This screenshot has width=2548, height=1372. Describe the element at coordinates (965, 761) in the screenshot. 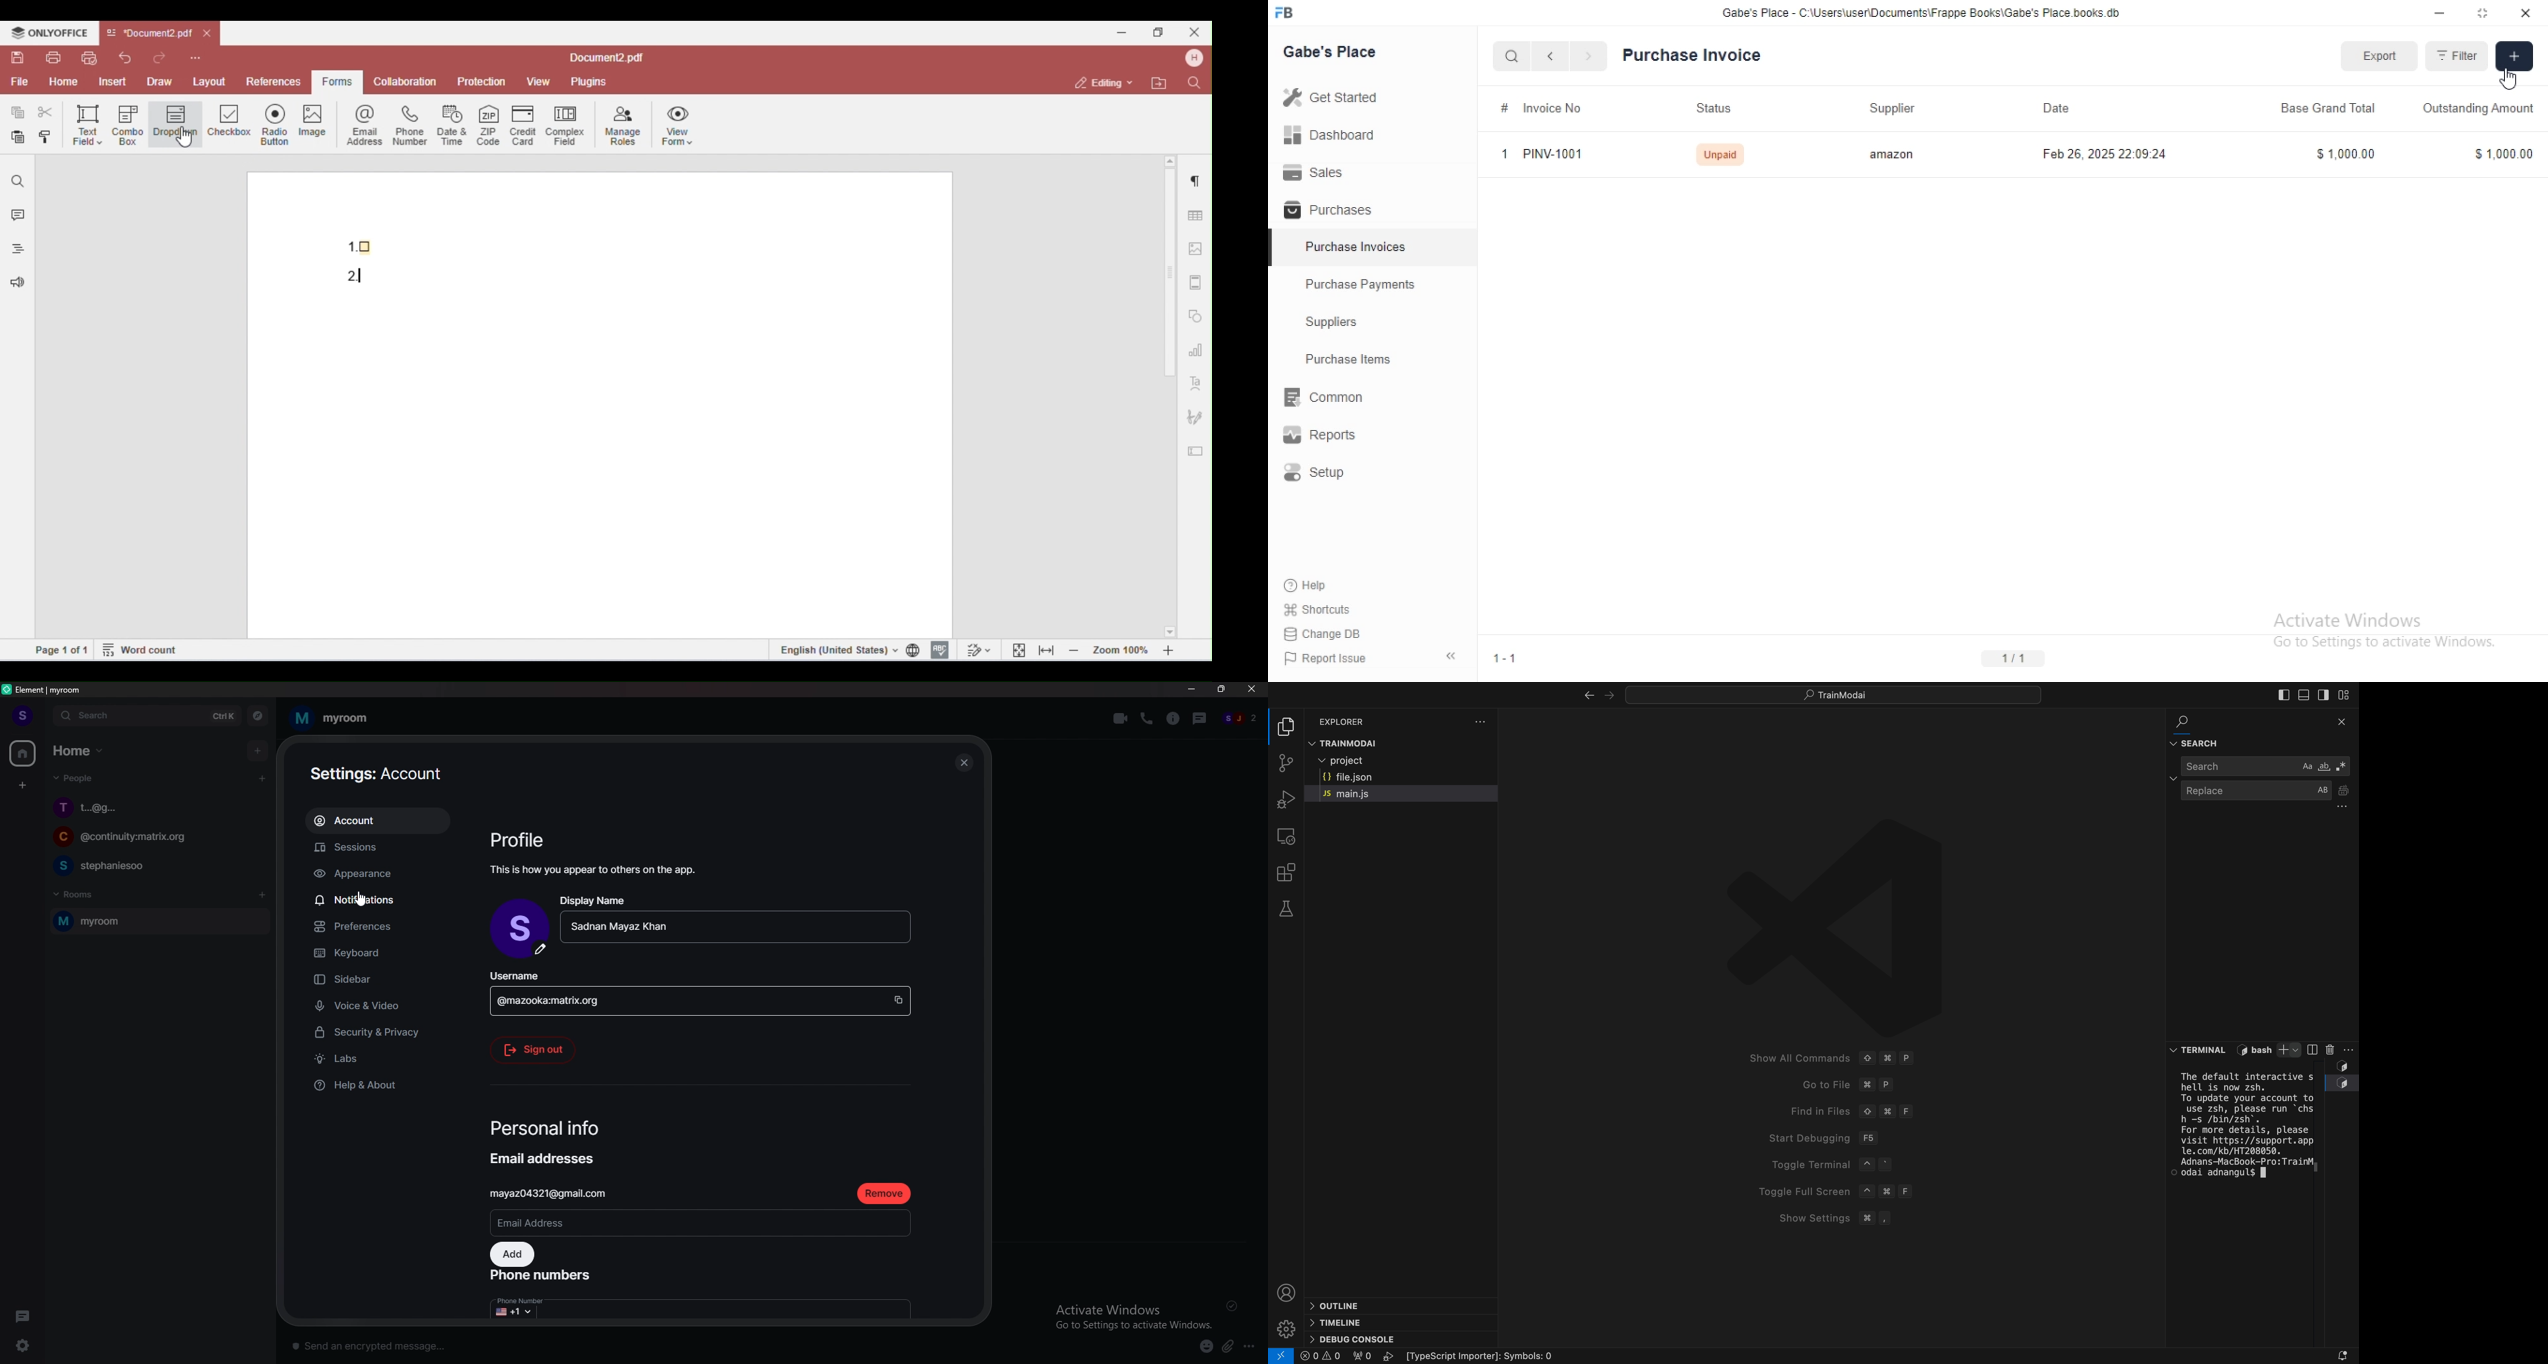

I see `close` at that location.